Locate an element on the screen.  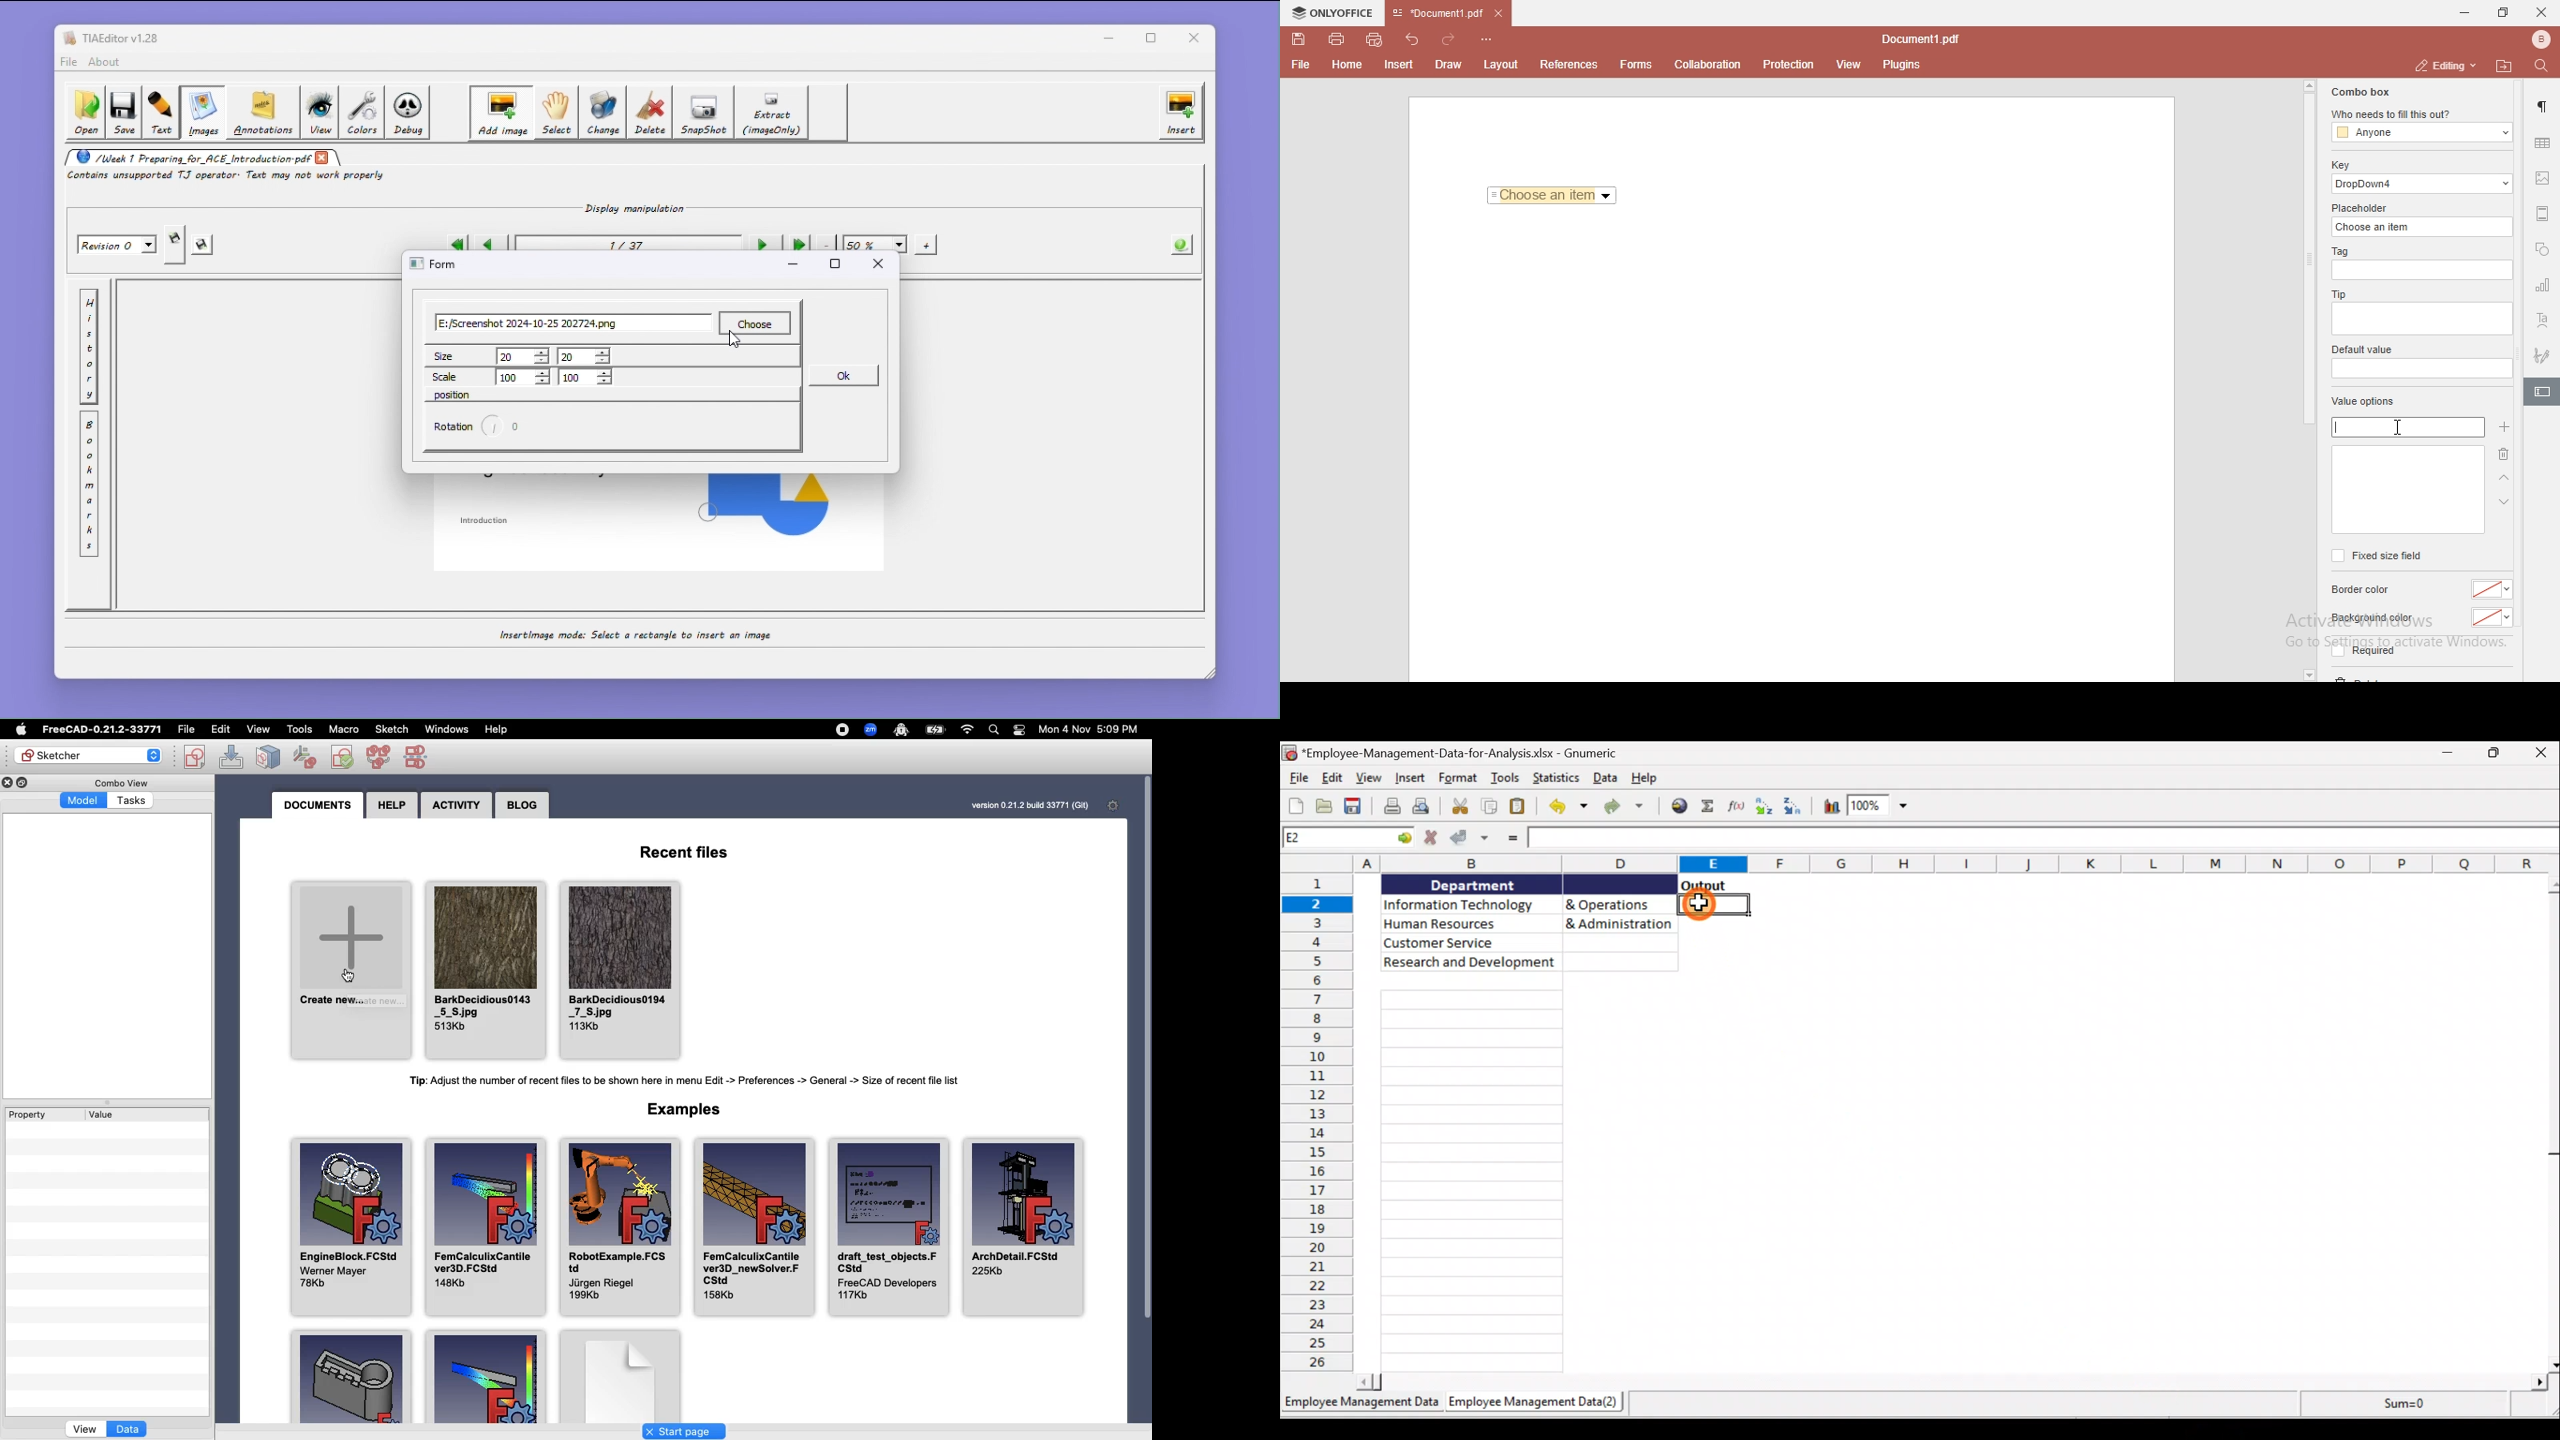
Zoom is located at coordinates (1878, 807).